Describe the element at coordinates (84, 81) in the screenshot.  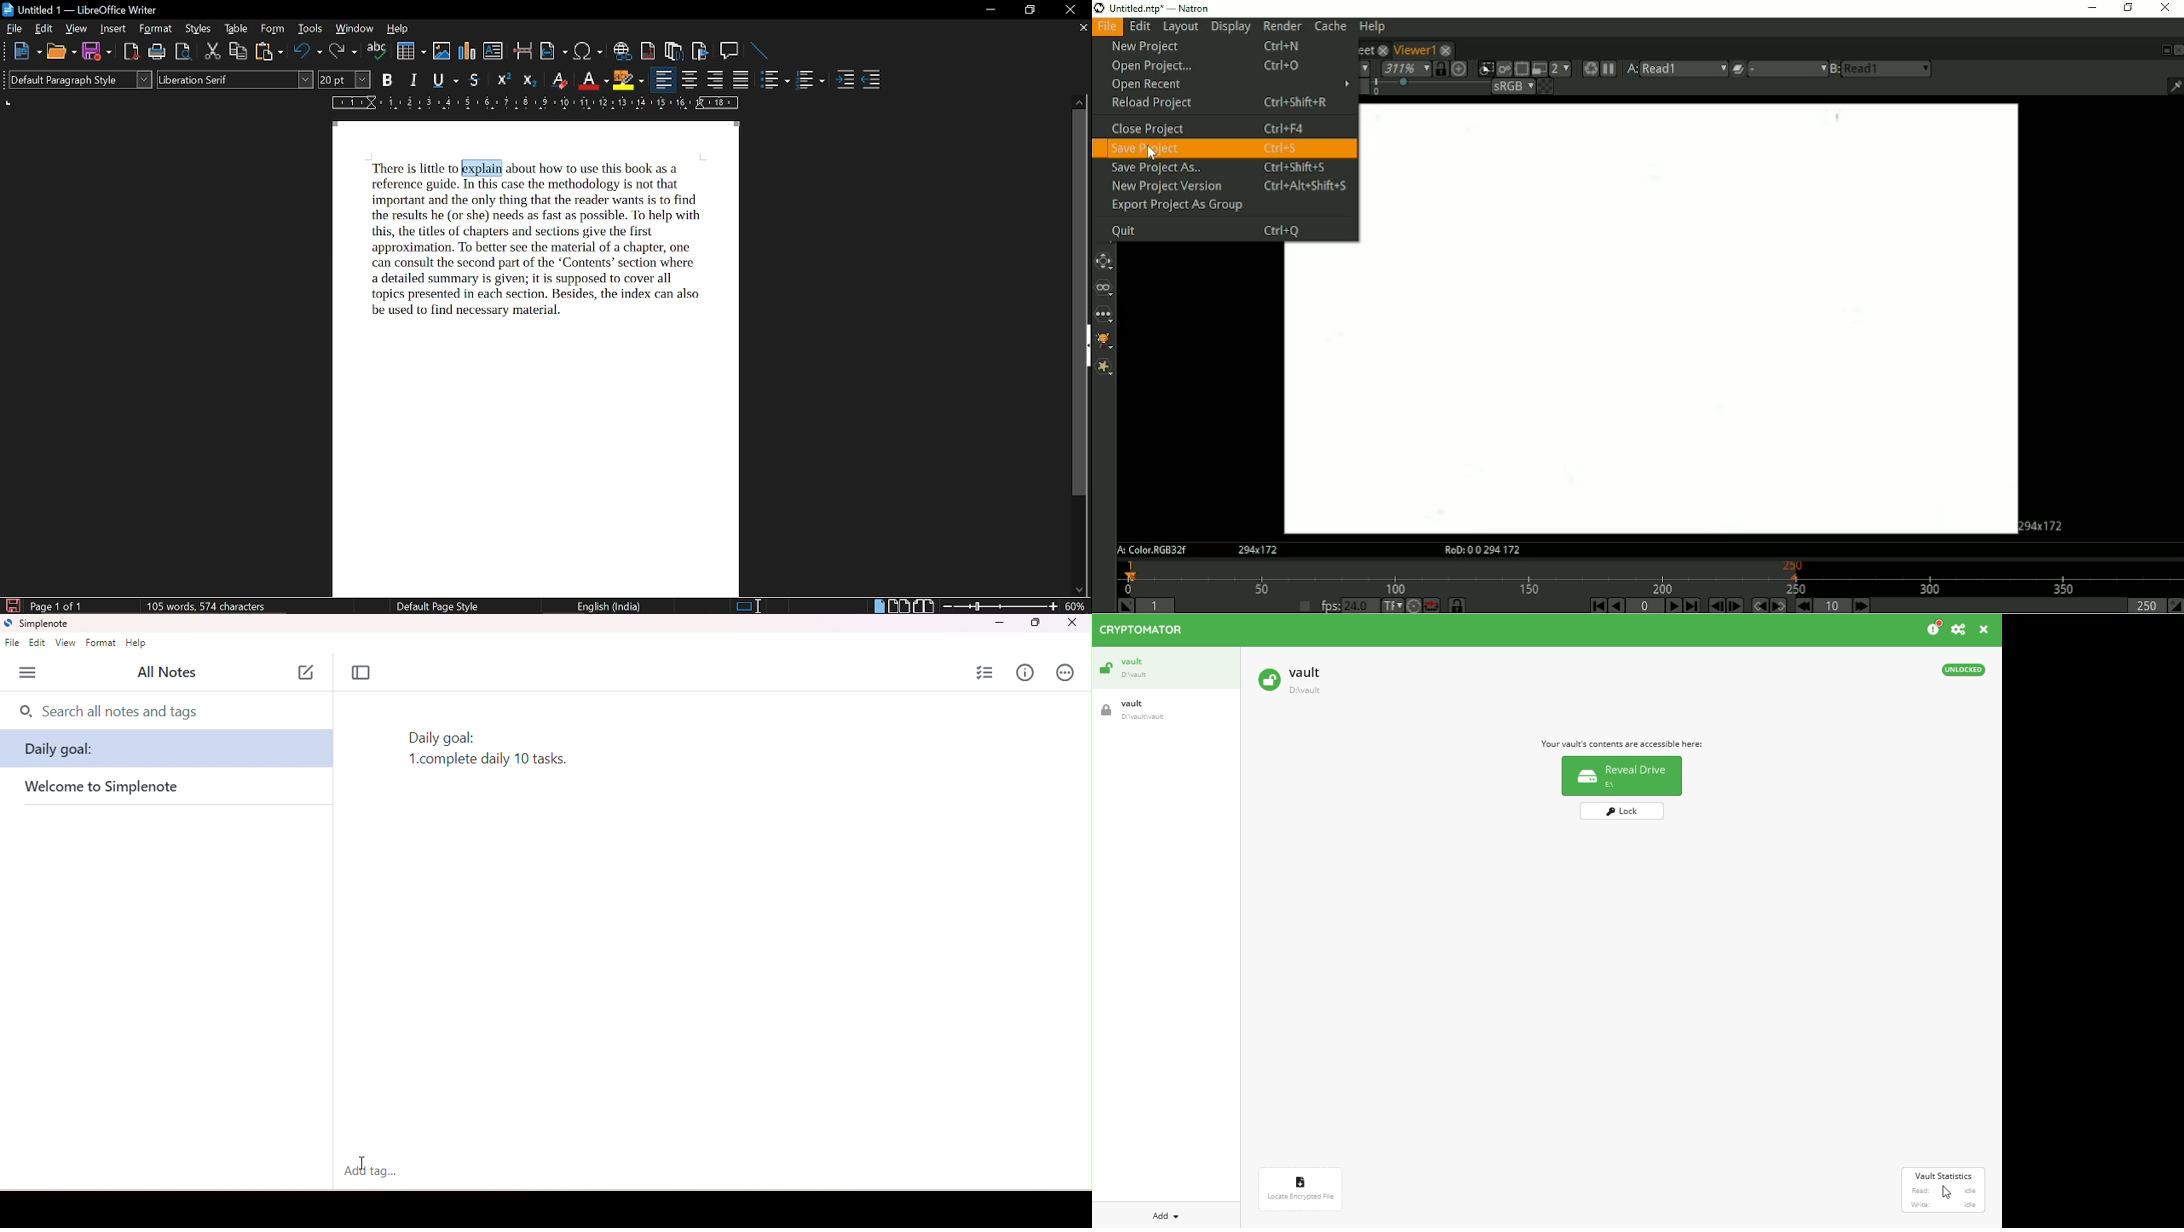
I see `paragraph style` at that location.